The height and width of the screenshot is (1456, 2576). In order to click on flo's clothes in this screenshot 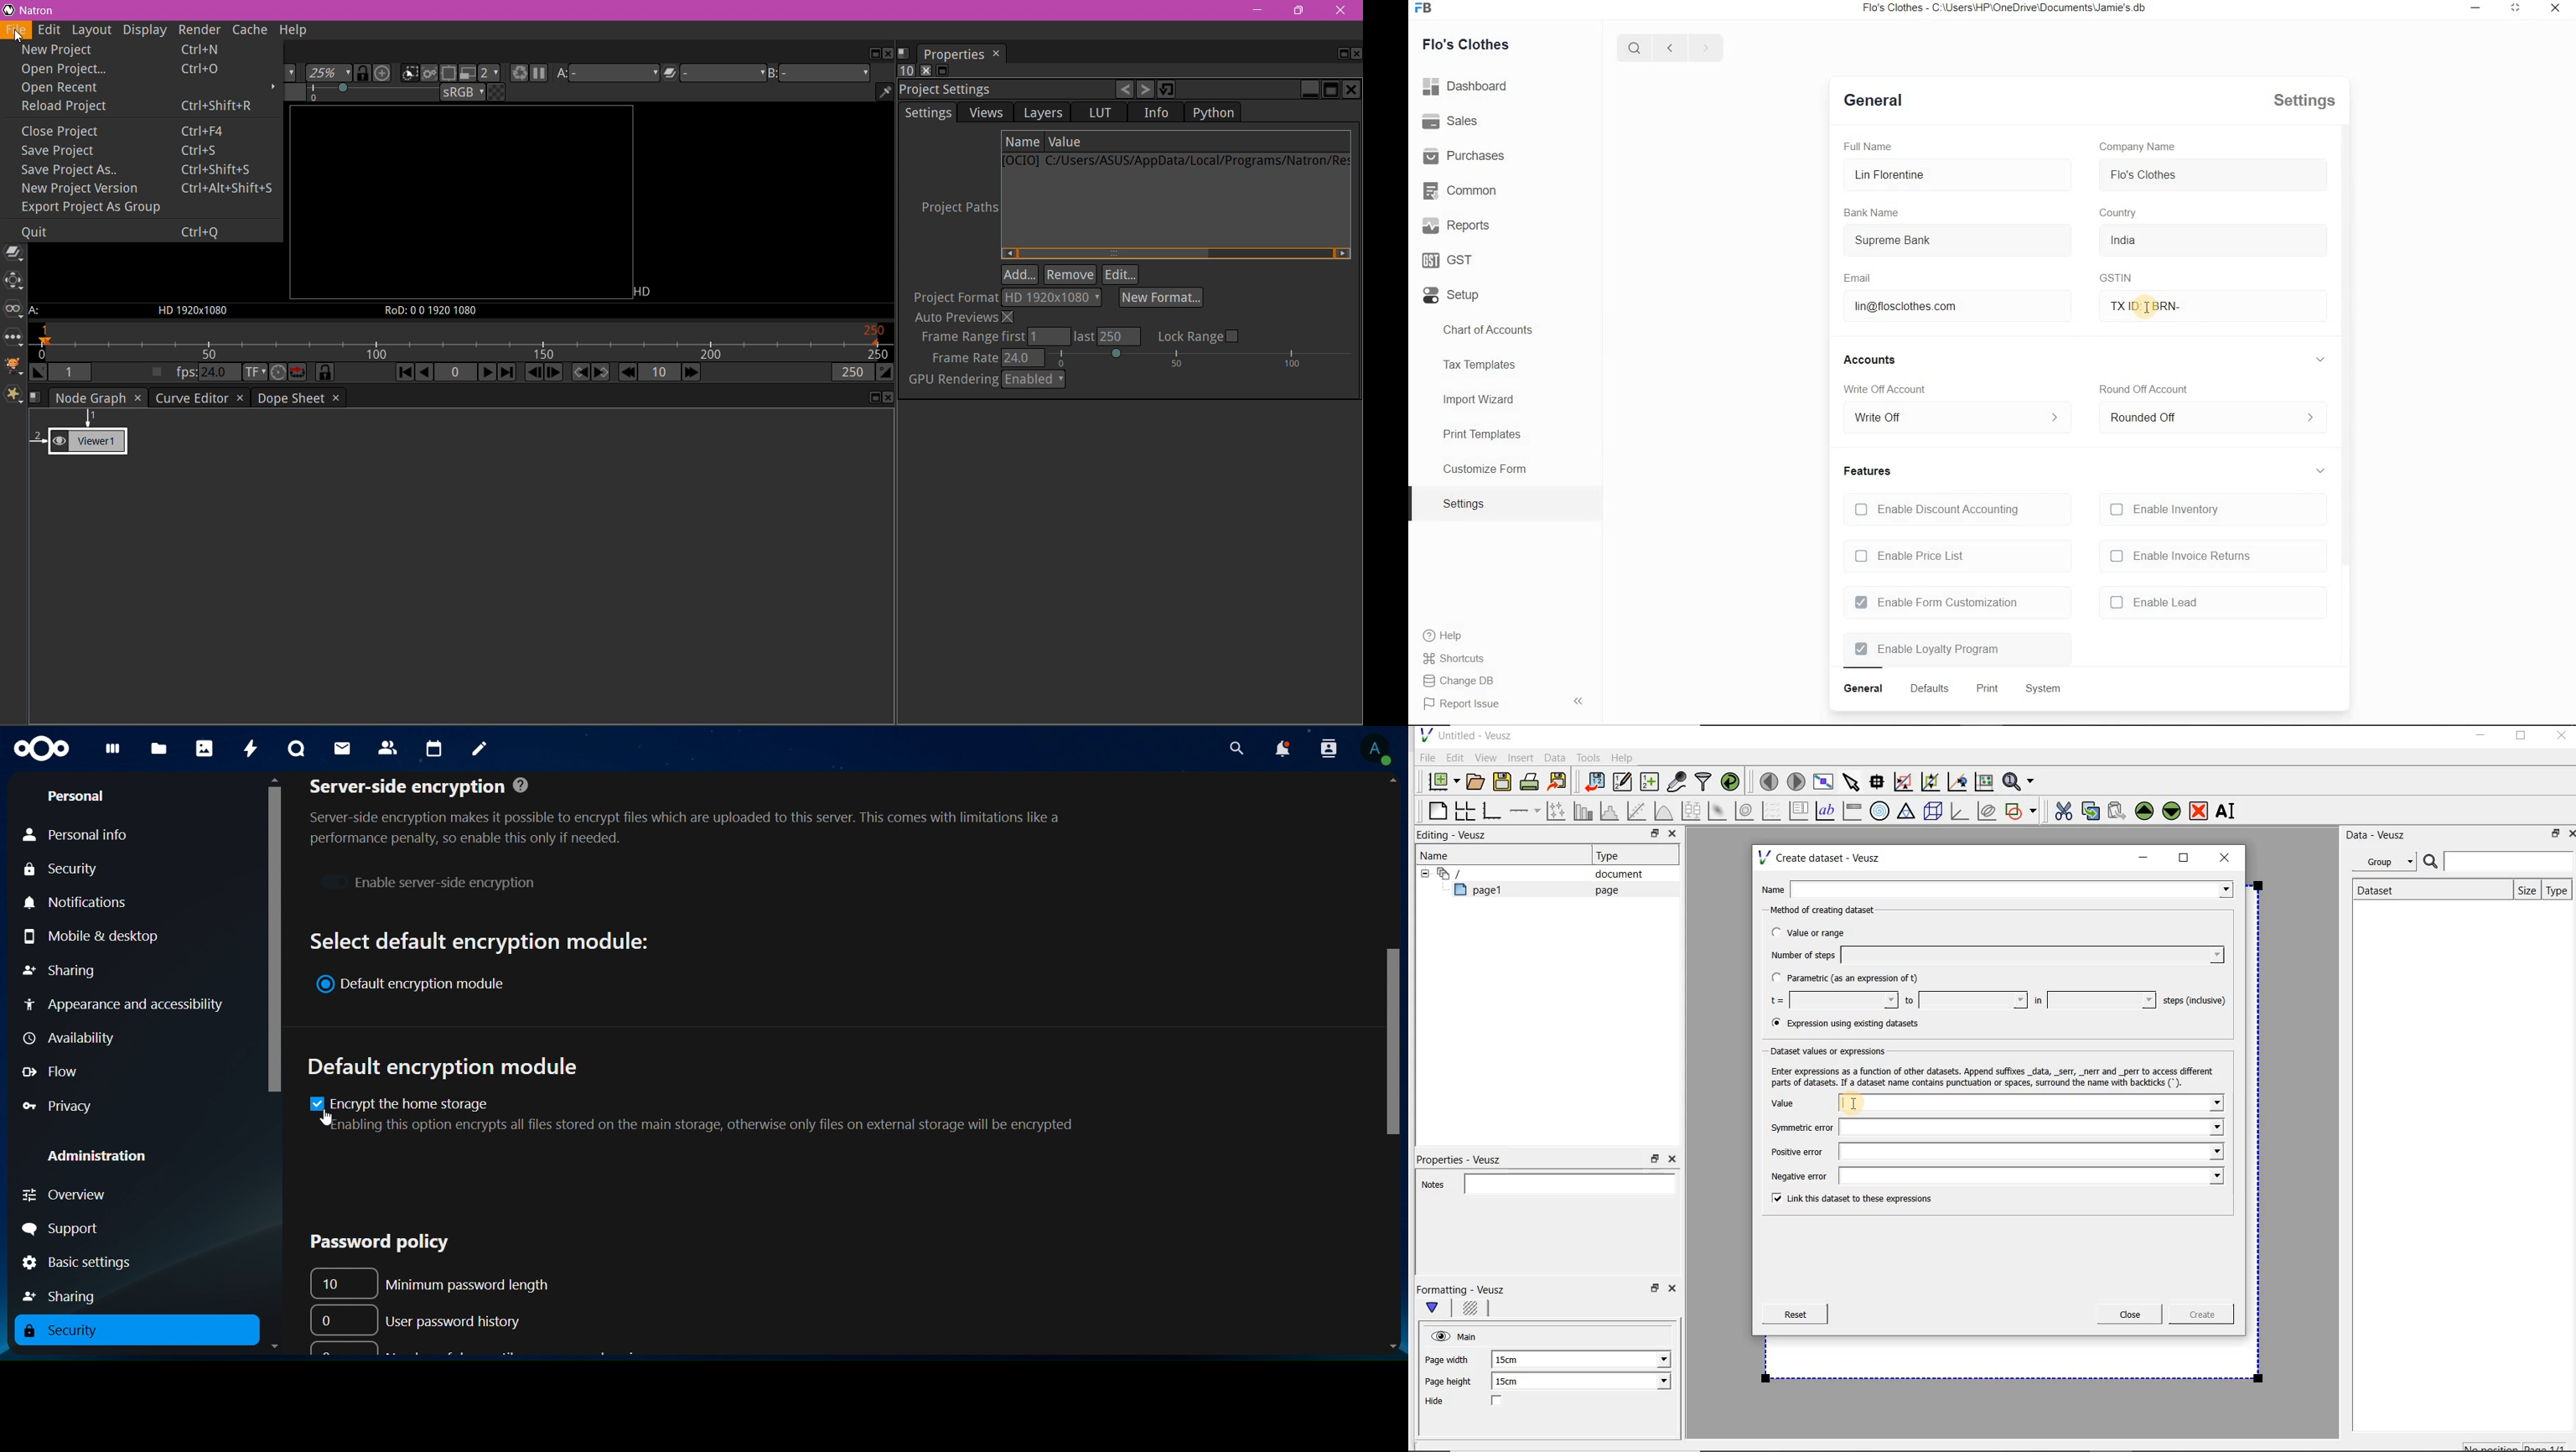, I will do `click(2145, 175)`.